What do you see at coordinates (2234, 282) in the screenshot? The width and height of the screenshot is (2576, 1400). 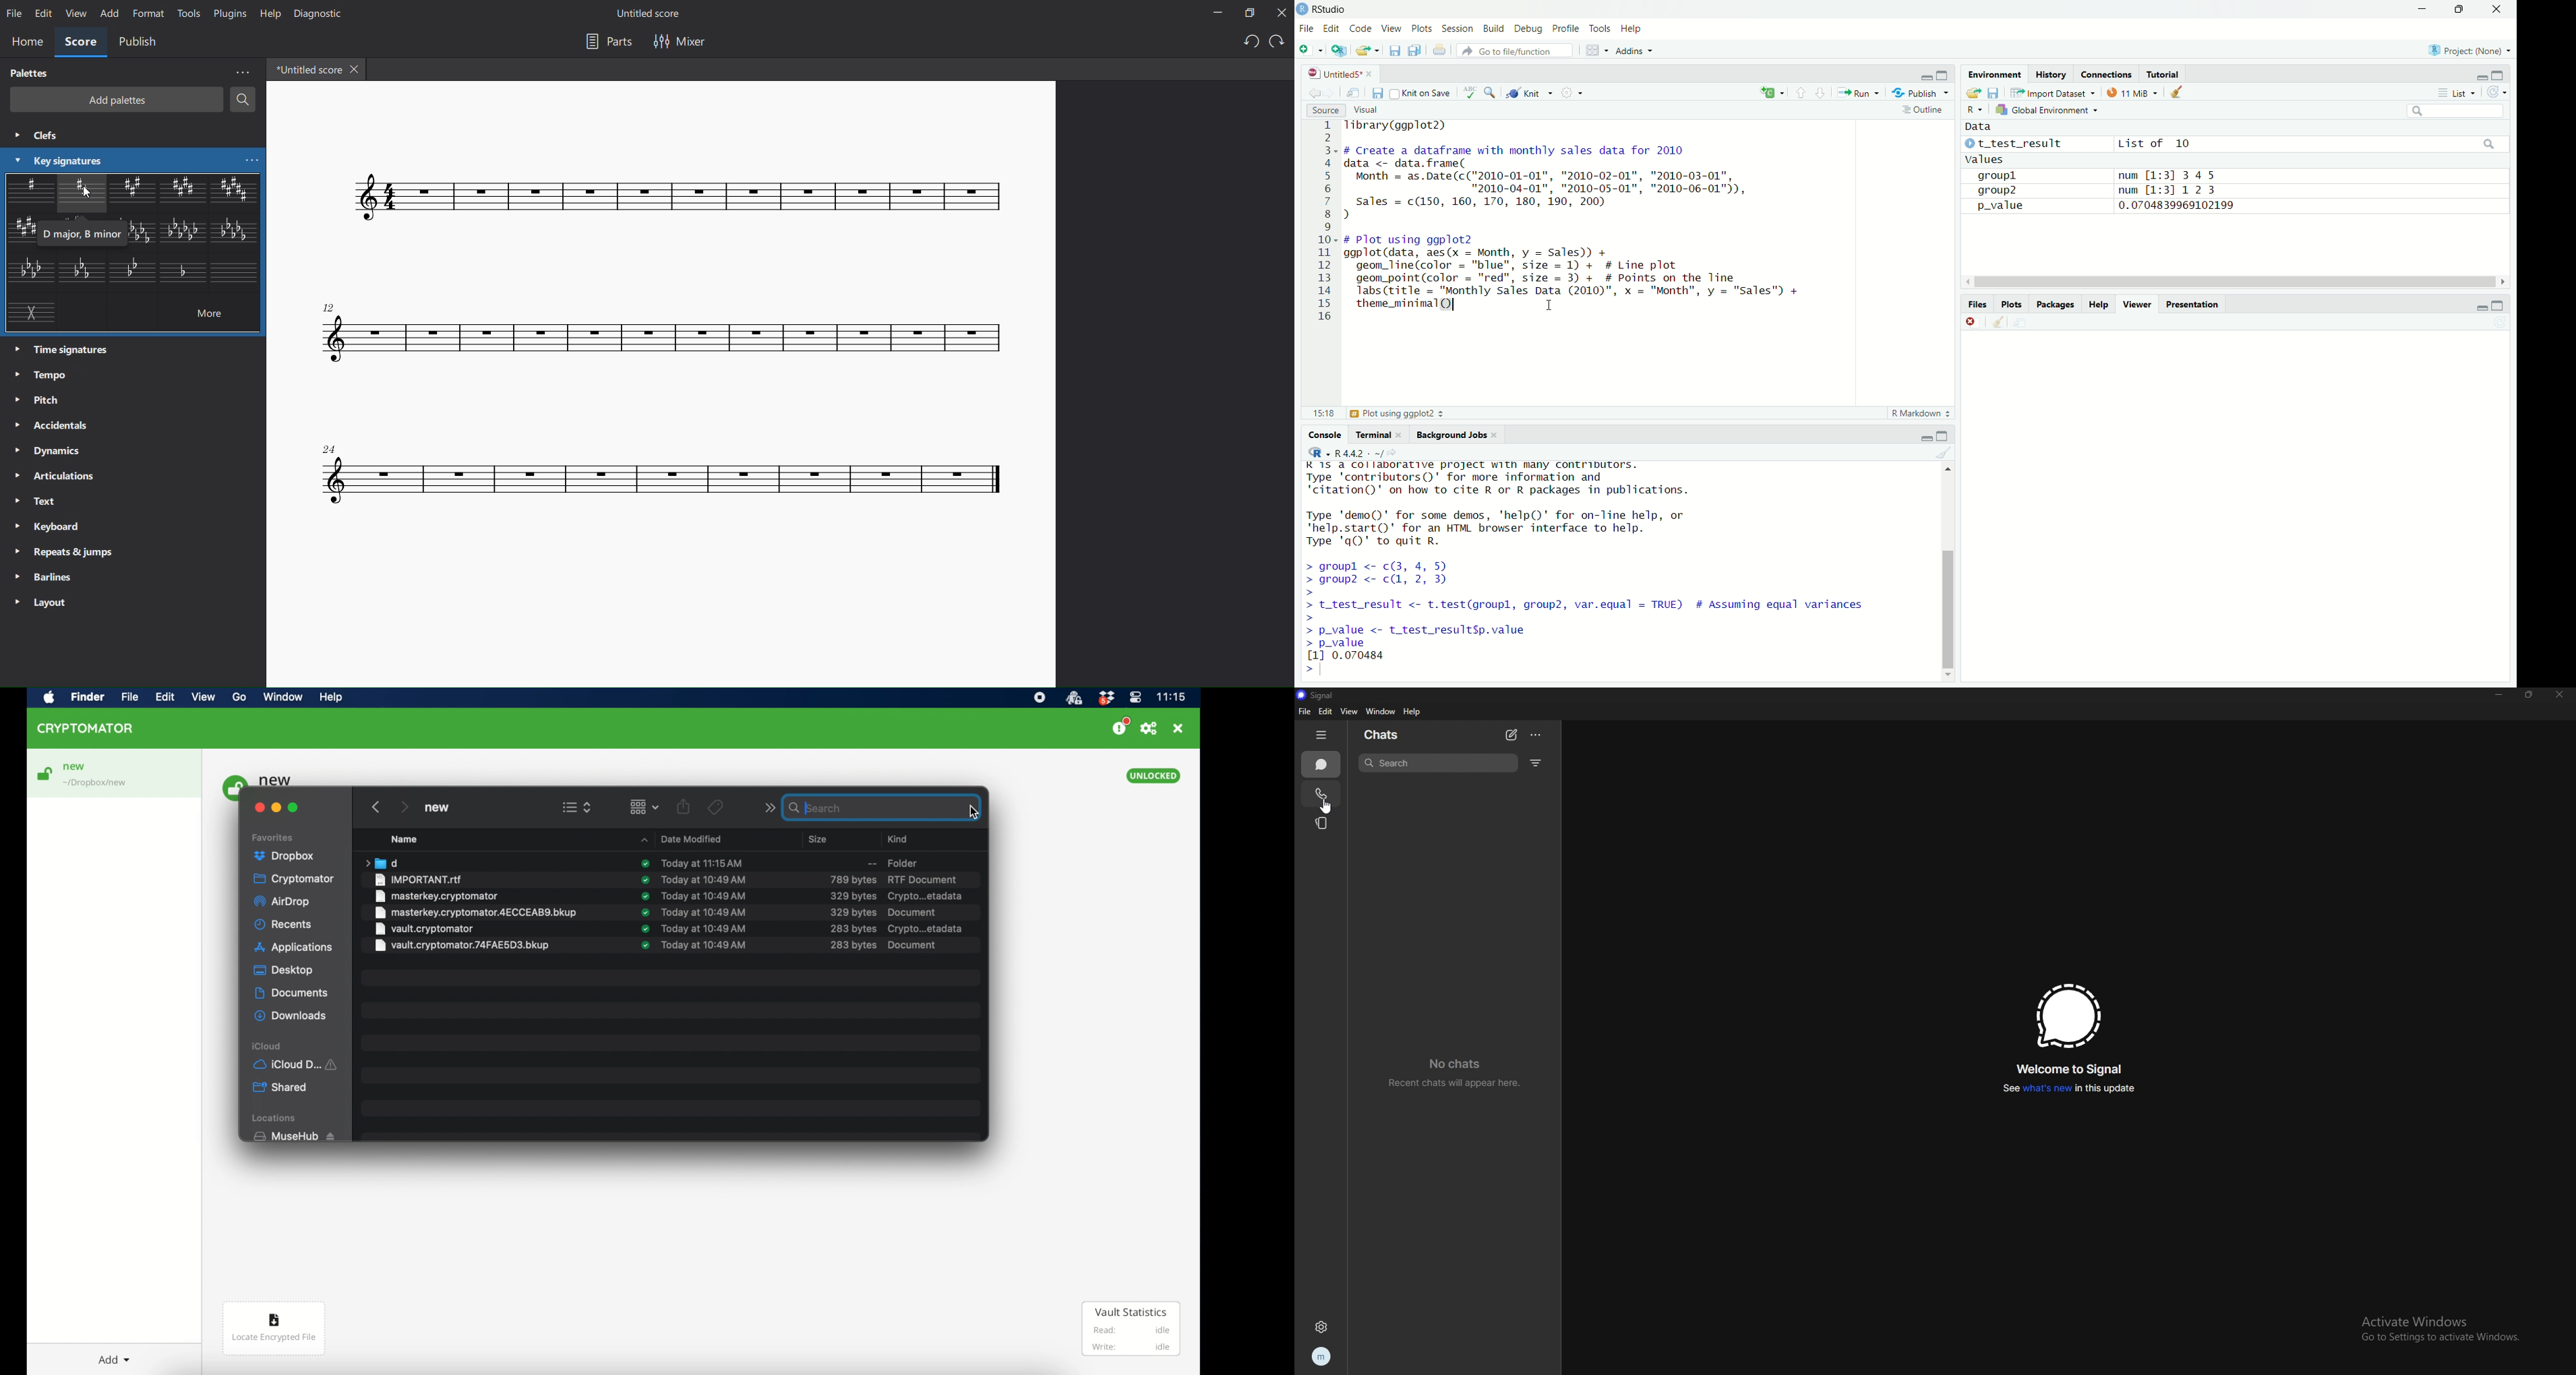 I see `scroll bar` at bounding box center [2234, 282].